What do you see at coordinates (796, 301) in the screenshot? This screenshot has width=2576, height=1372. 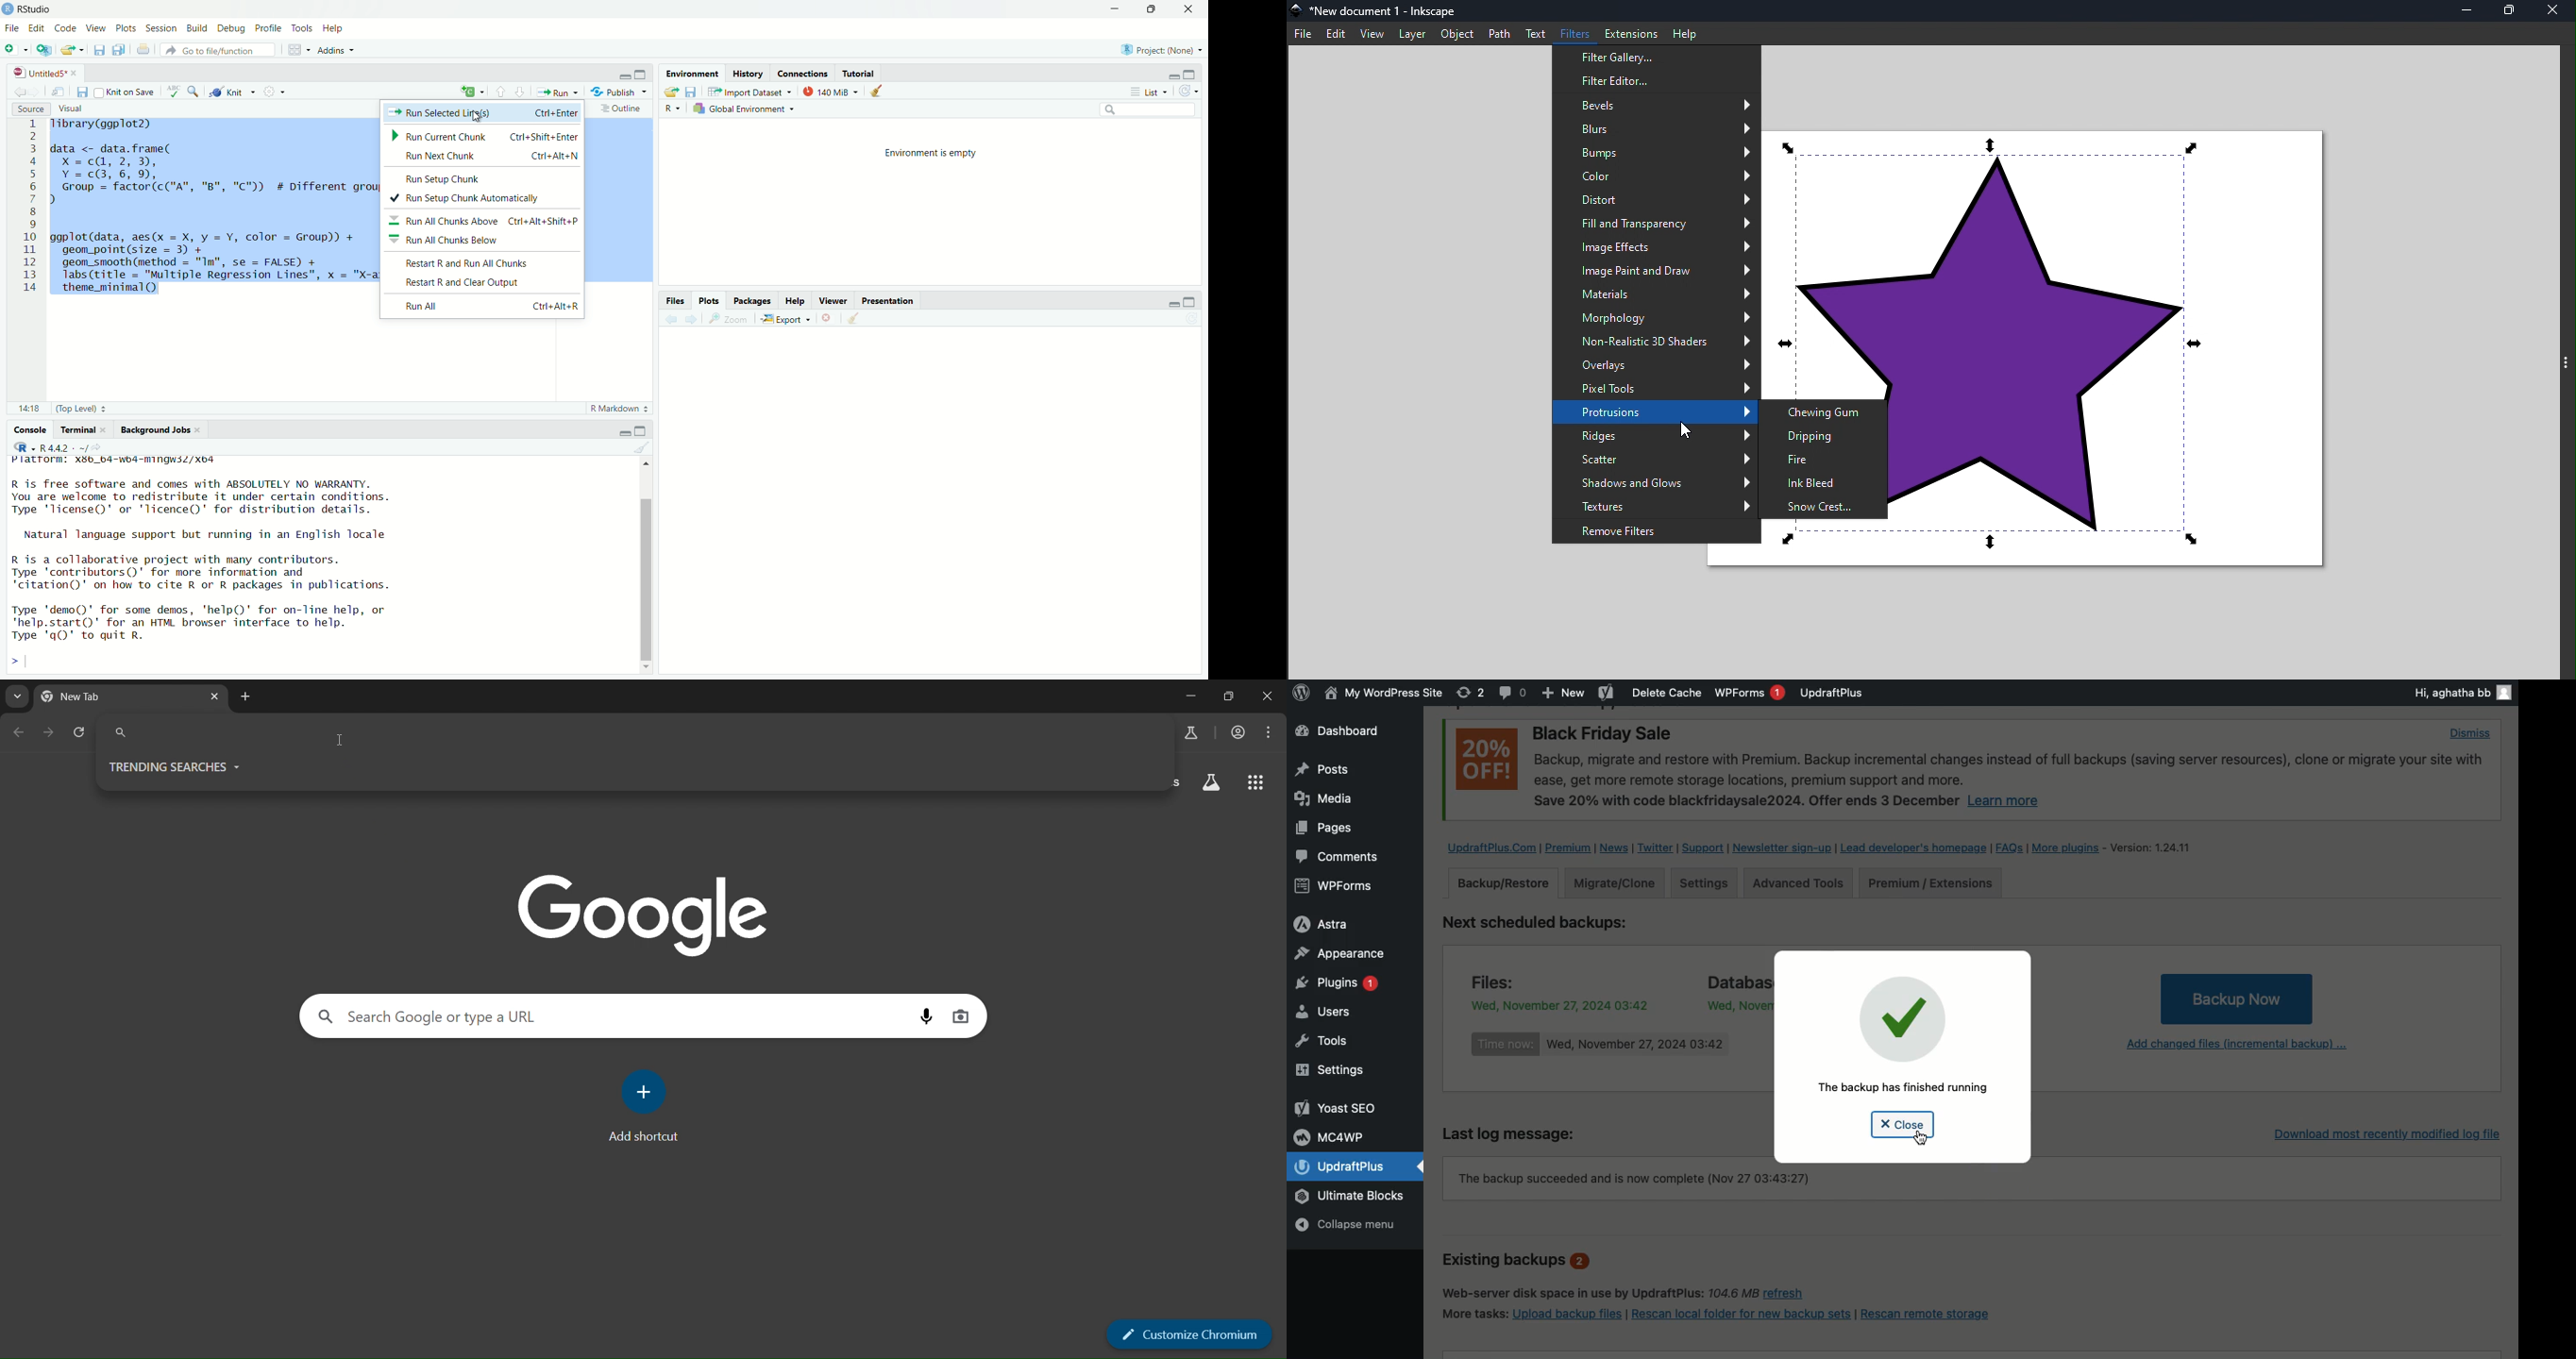 I see `Help` at bounding box center [796, 301].